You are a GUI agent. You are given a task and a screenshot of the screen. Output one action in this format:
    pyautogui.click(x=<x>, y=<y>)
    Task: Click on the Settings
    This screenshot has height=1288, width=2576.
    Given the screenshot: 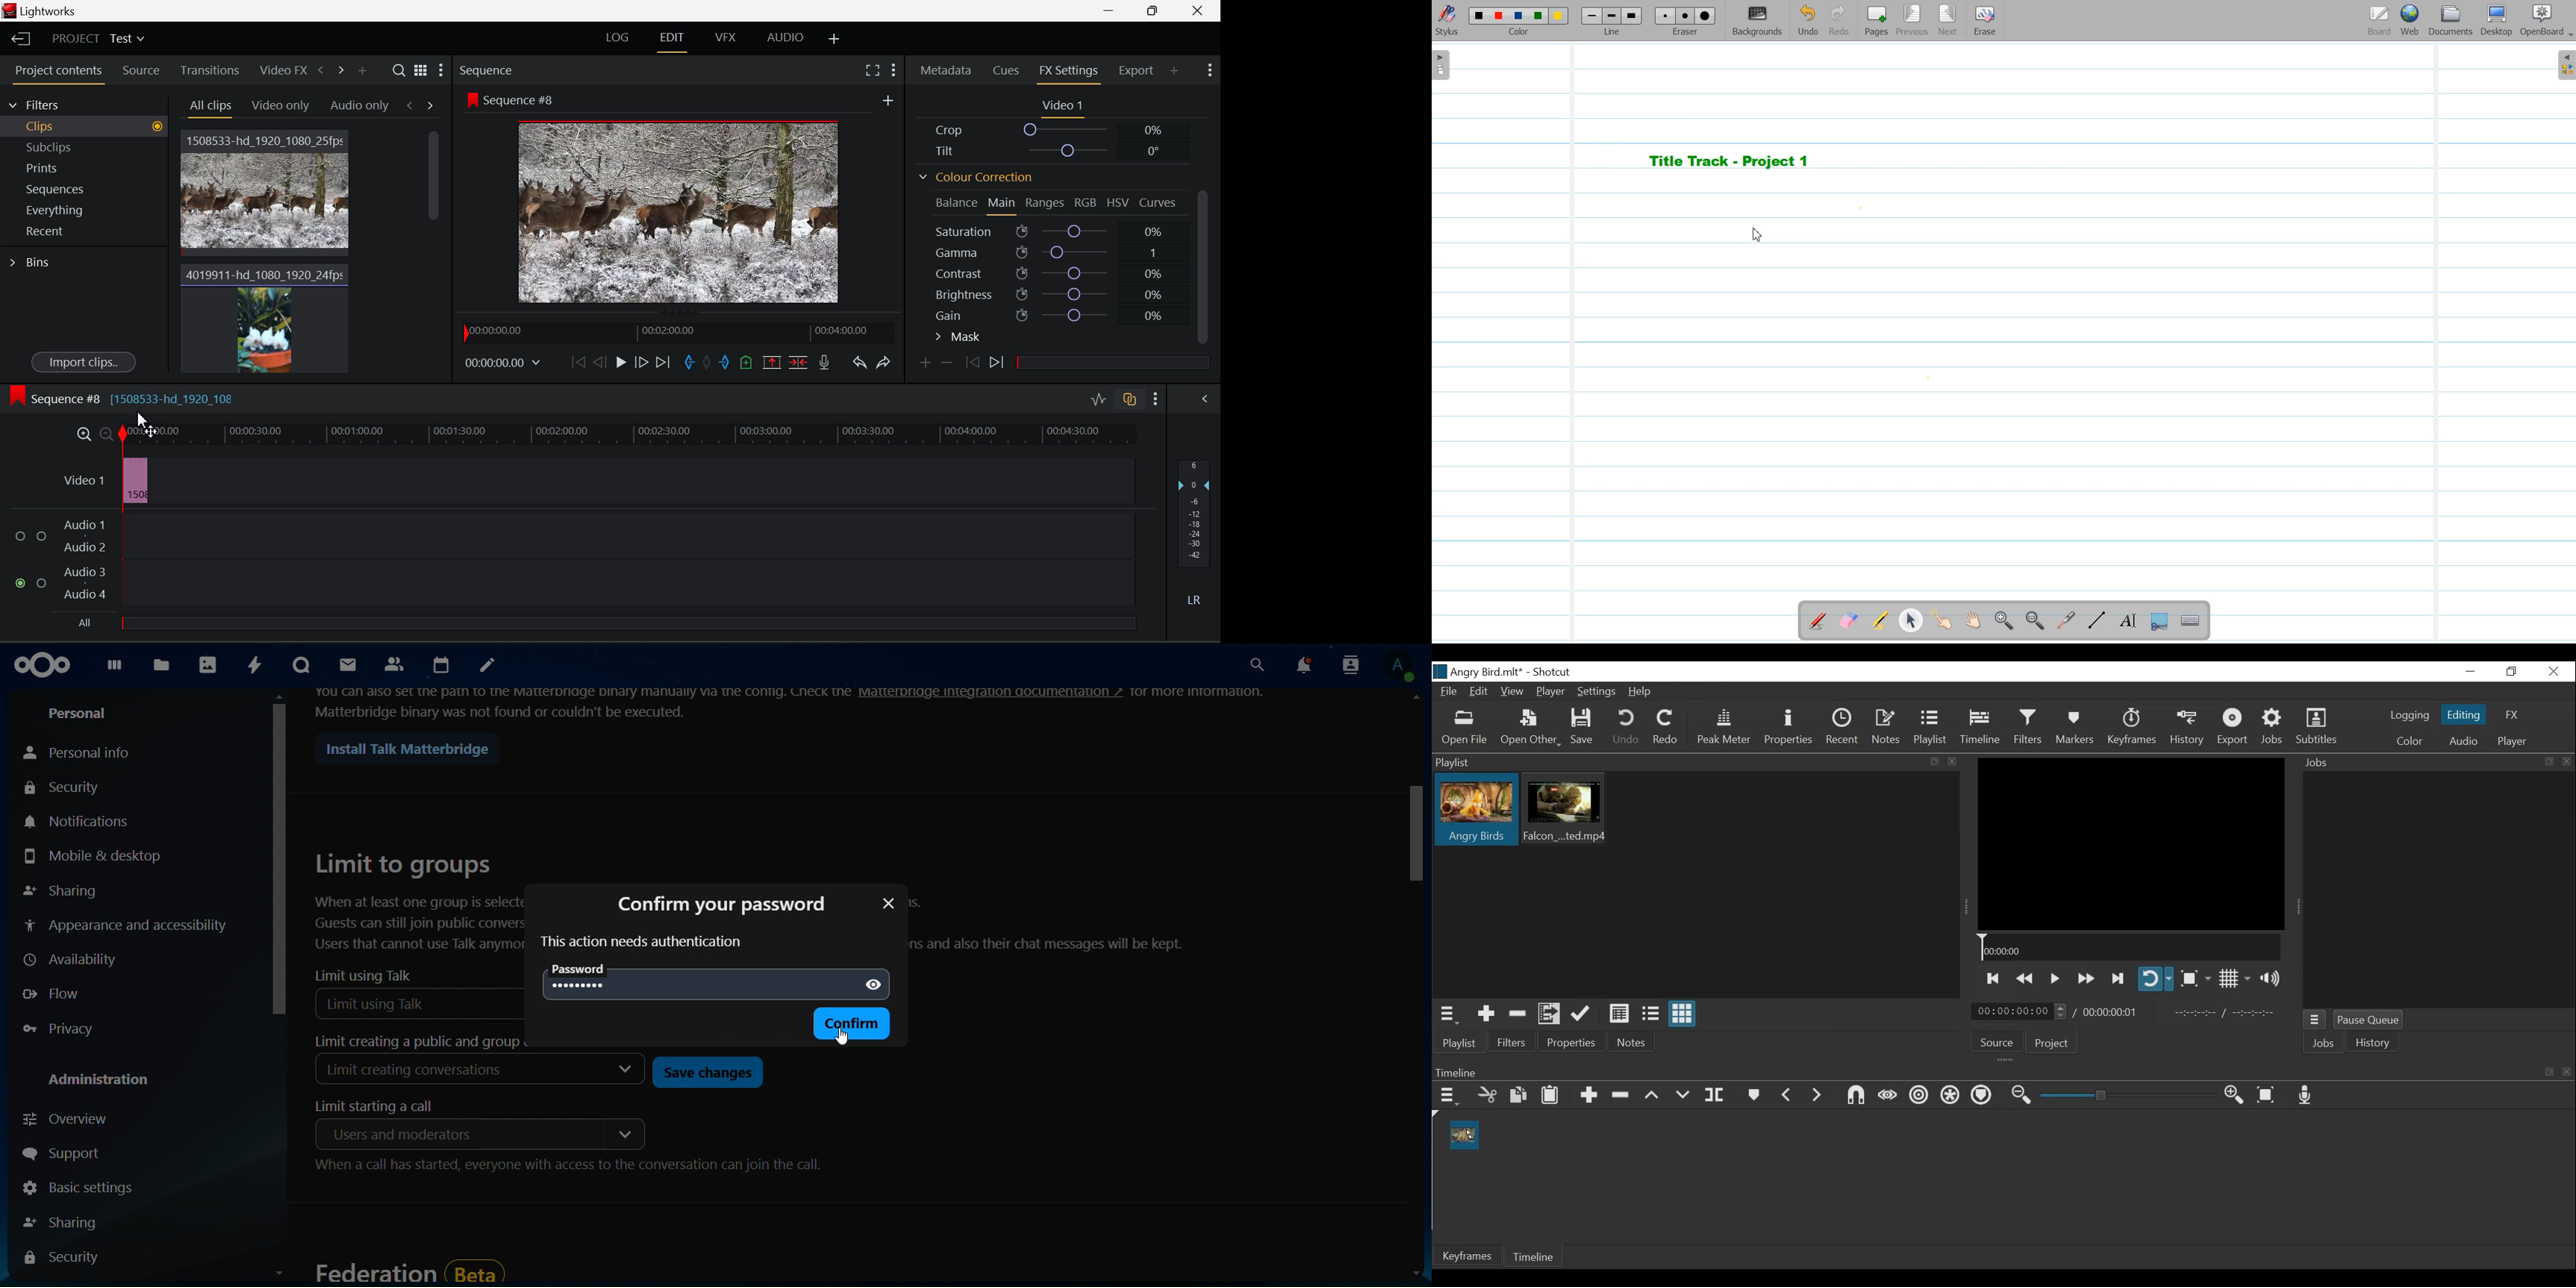 What is the action you would take?
    pyautogui.click(x=1599, y=691)
    